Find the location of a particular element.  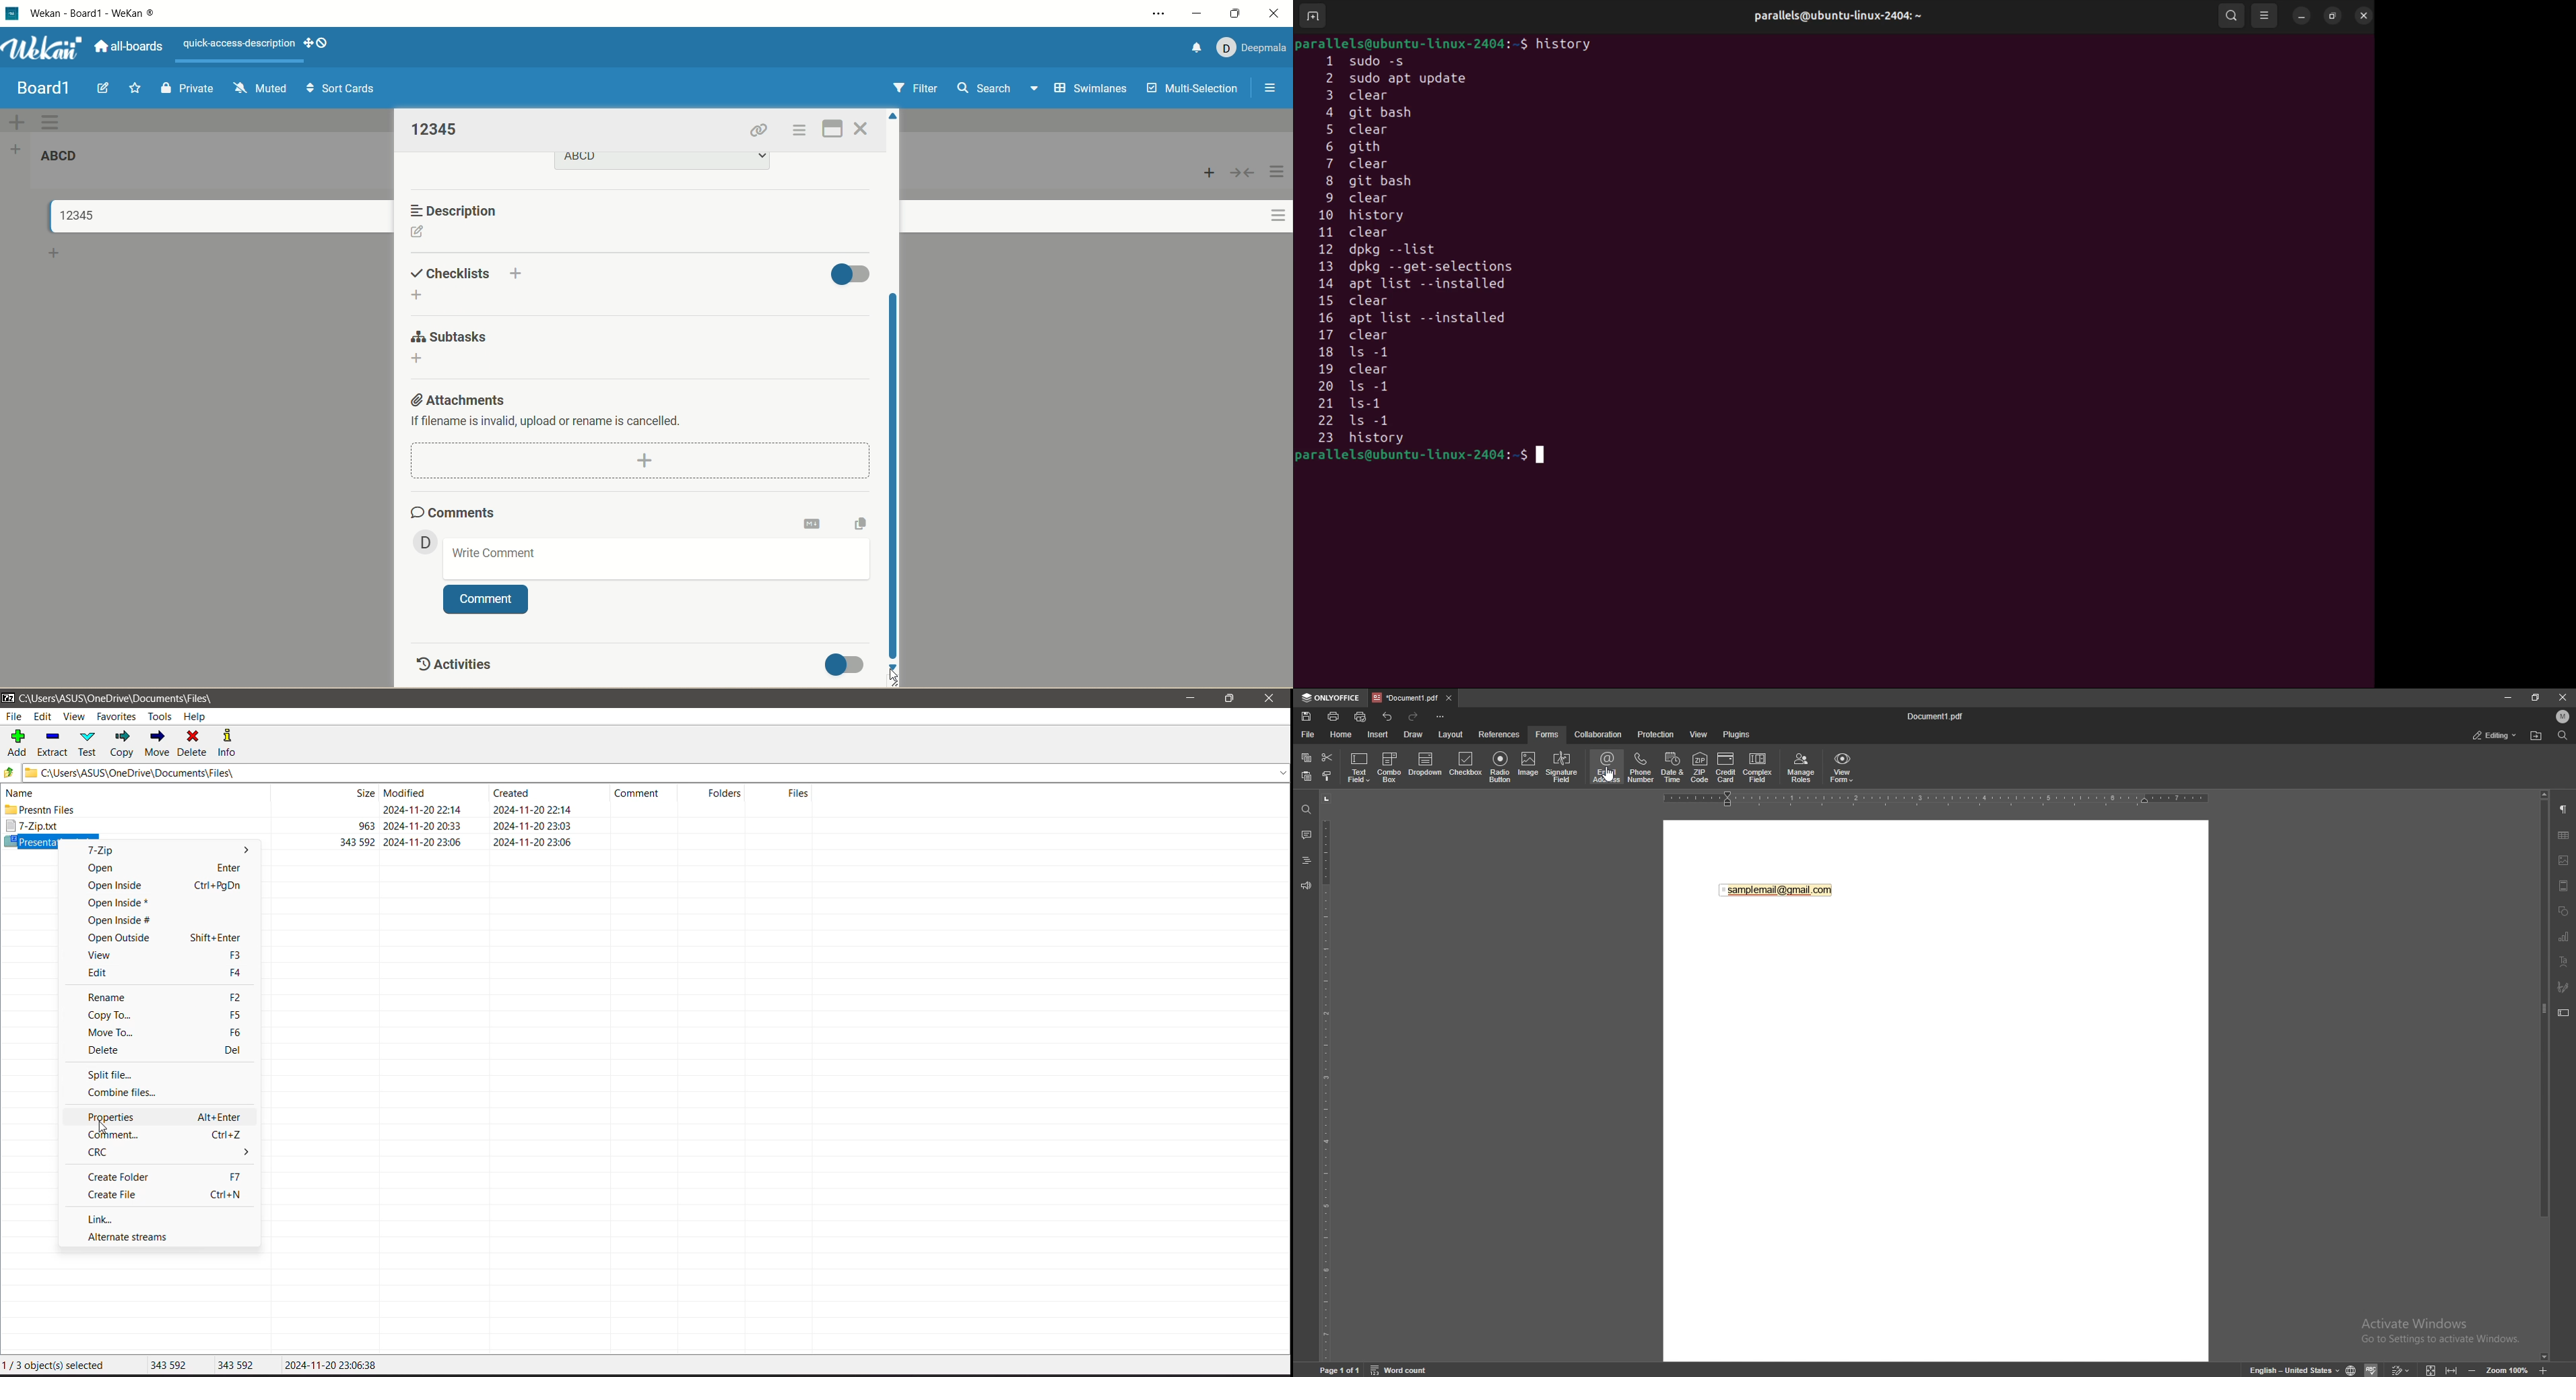

Current Folder Path is located at coordinates (126, 699).